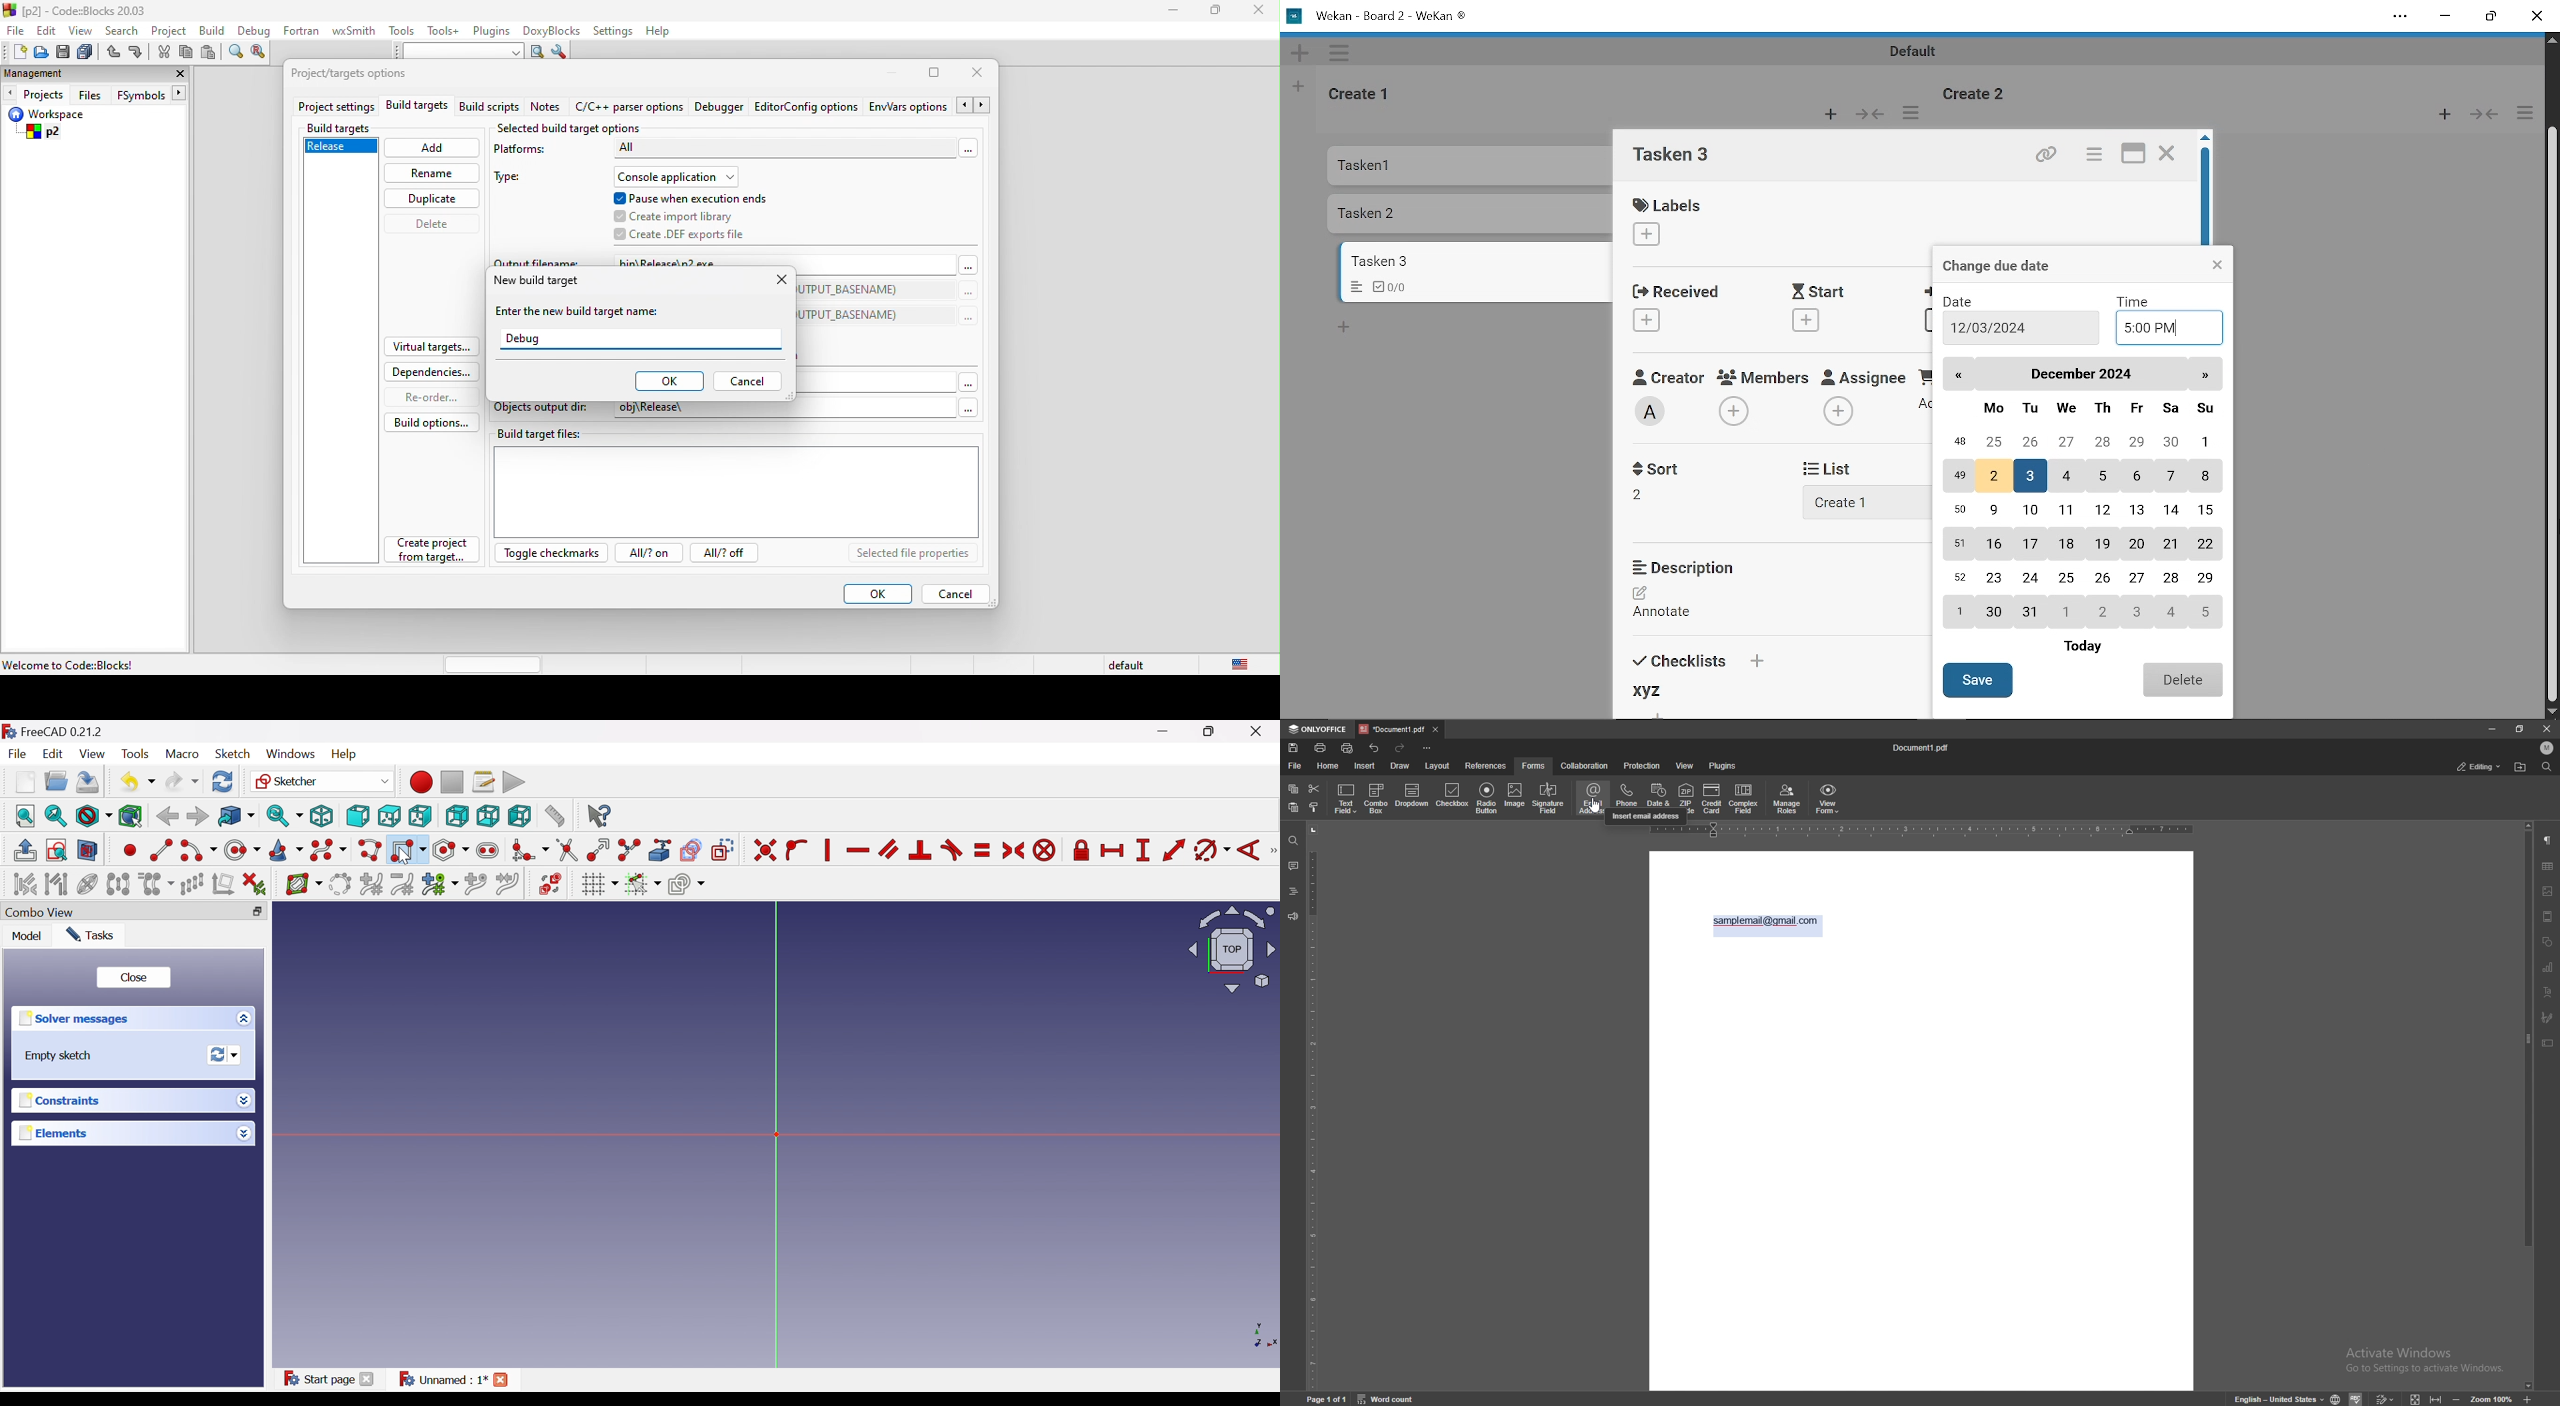 This screenshot has height=1428, width=2576. Describe the element at coordinates (763, 851) in the screenshot. I see `Constrain coincident` at that location.